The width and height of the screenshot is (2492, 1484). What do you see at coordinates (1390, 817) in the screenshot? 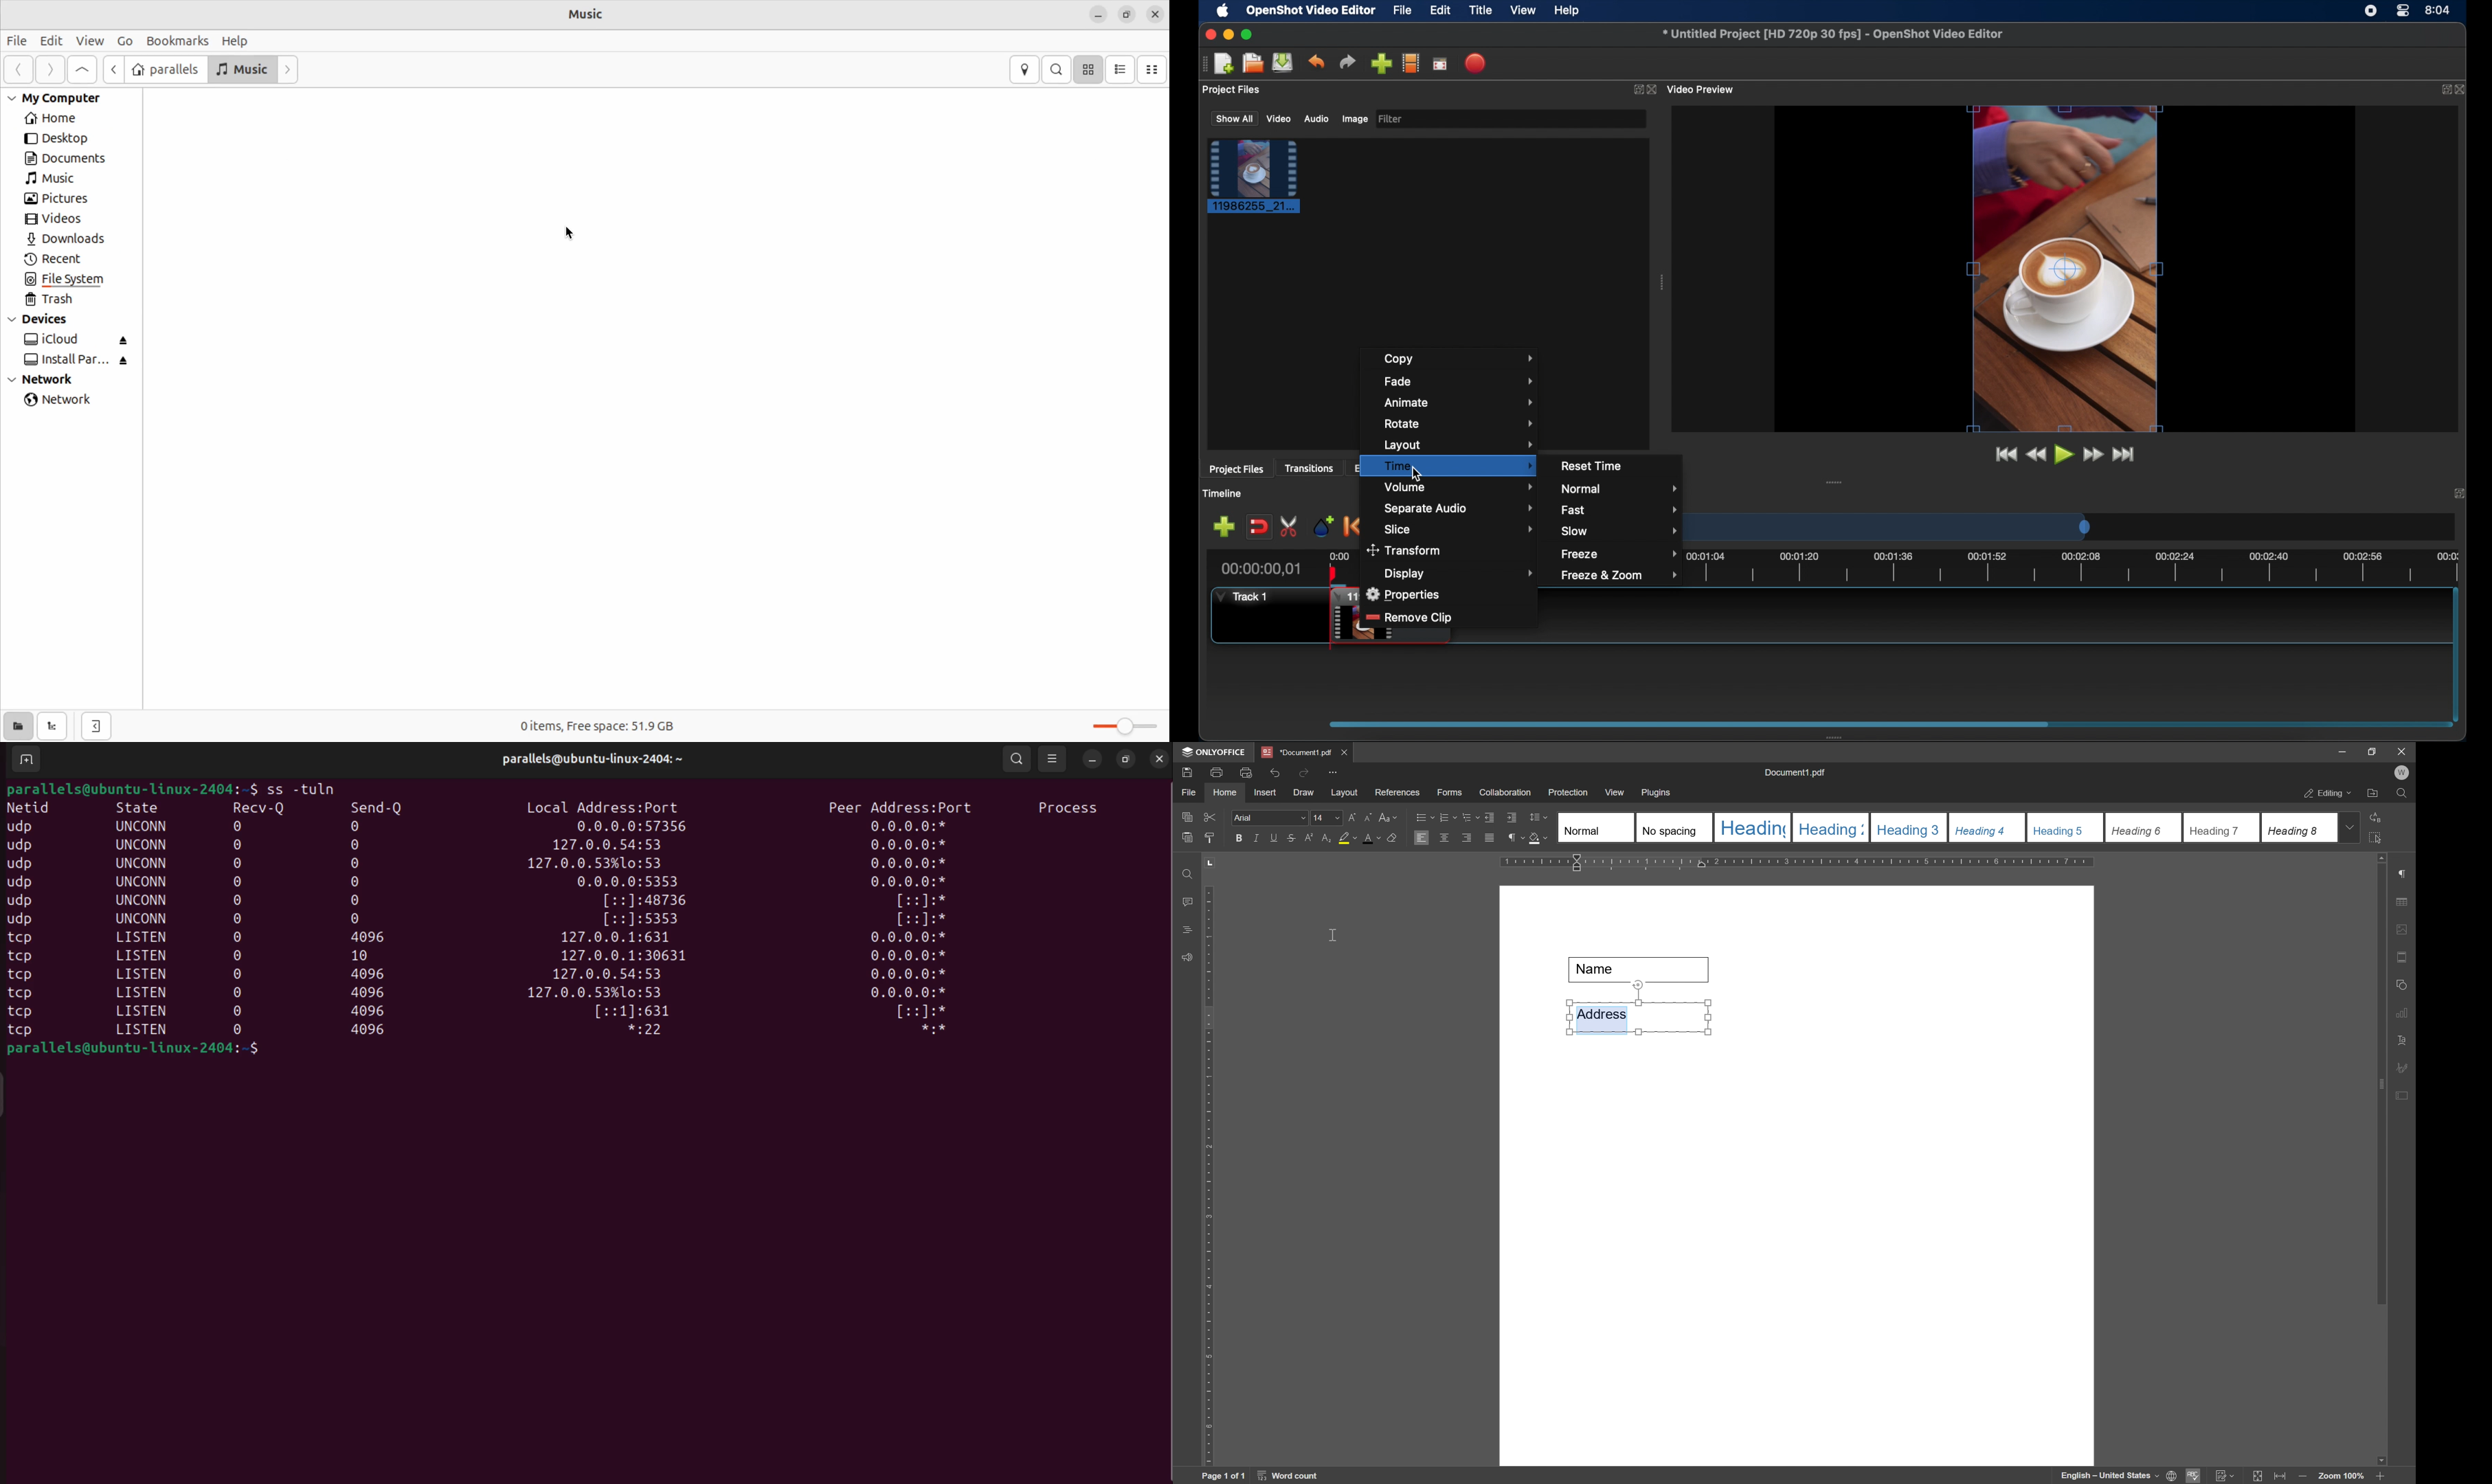
I see `change case` at bounding box center [1390, 817].